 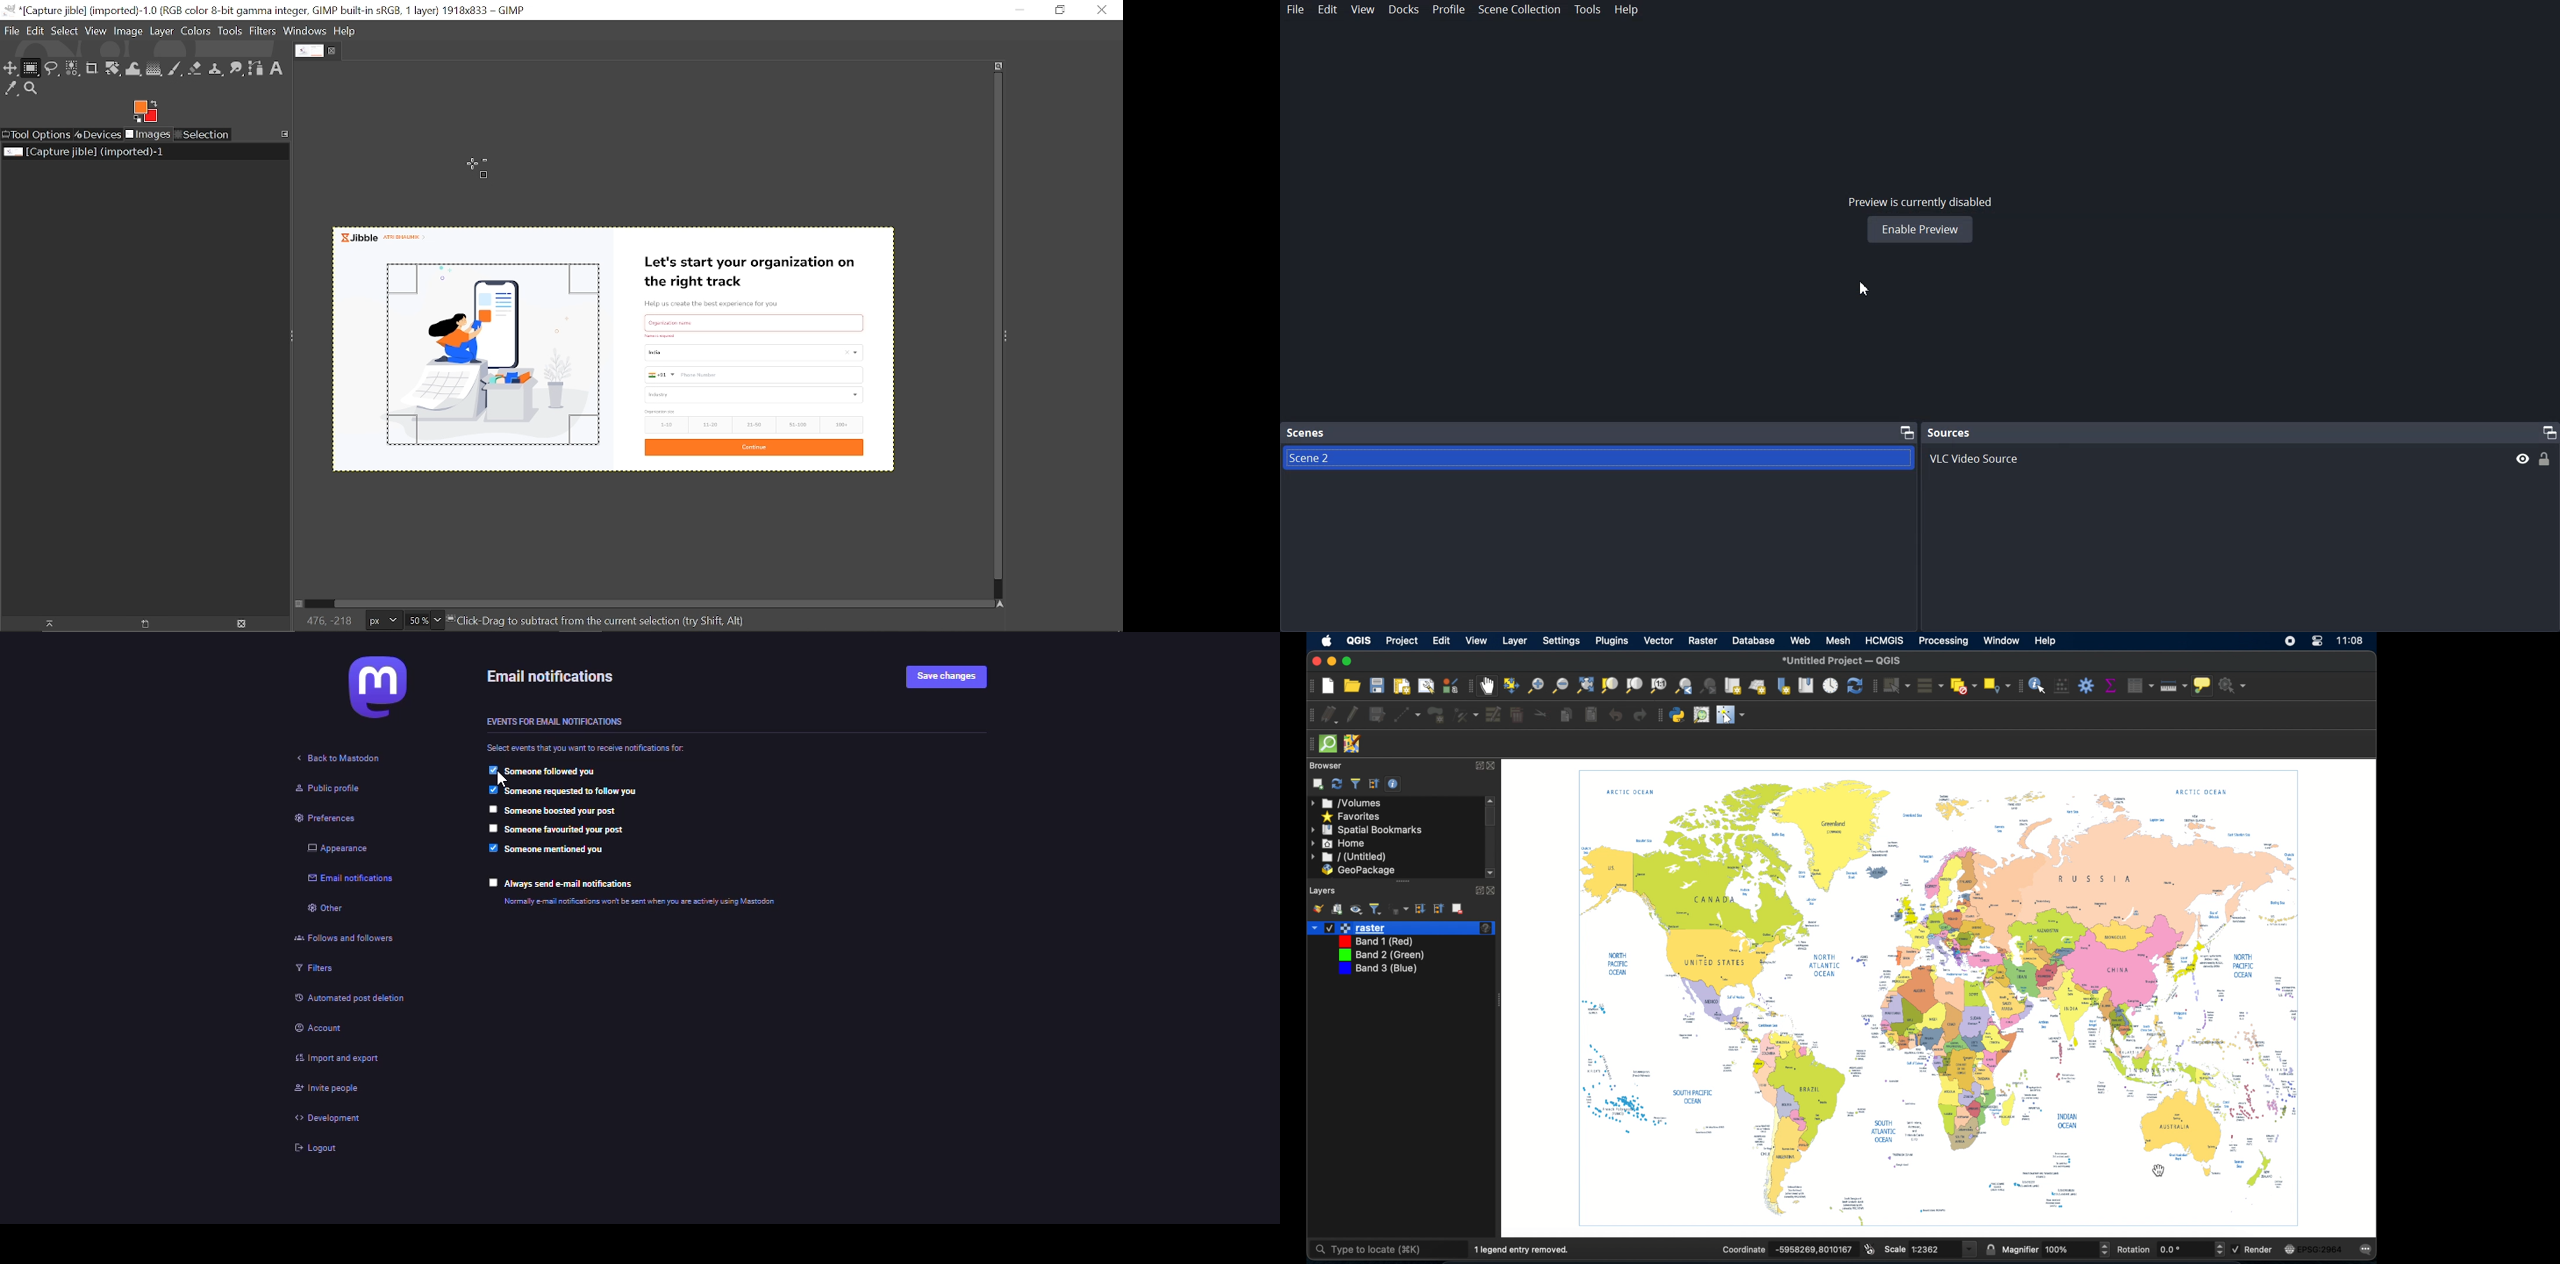 What do you see at coordinates (1942, 641) in the screenshot?
I see `processing` at bounding box center [1942, 641].